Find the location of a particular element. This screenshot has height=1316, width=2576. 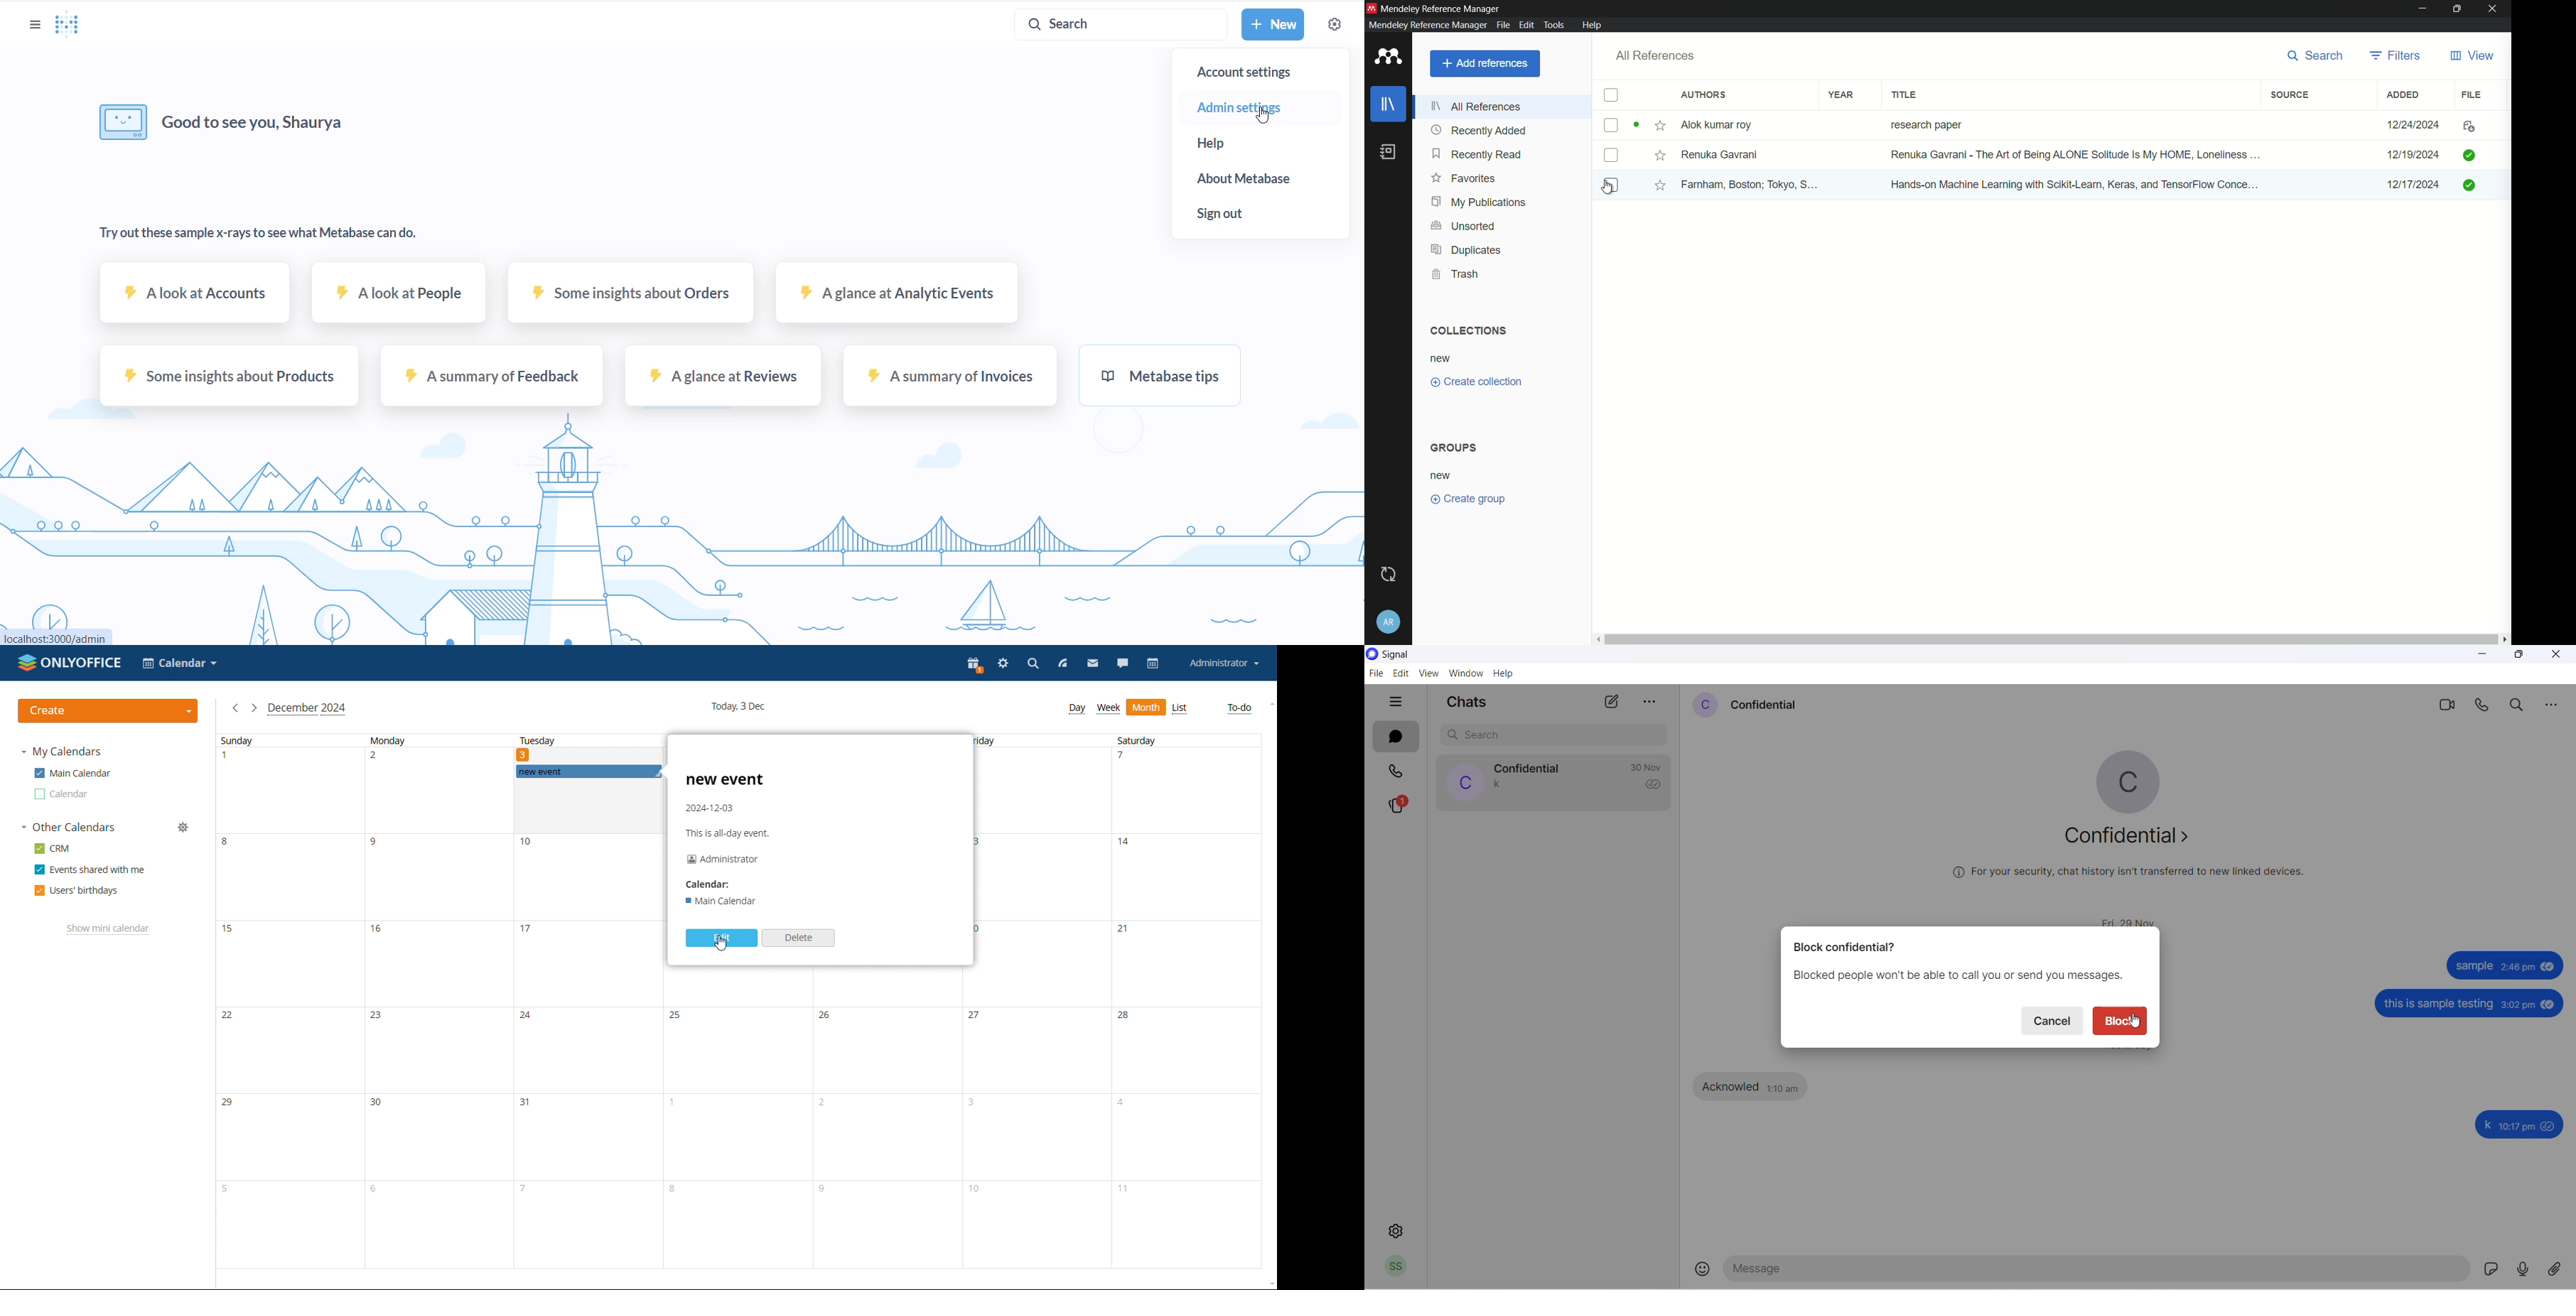

show mini calendar is located at coordinates (108, 930).